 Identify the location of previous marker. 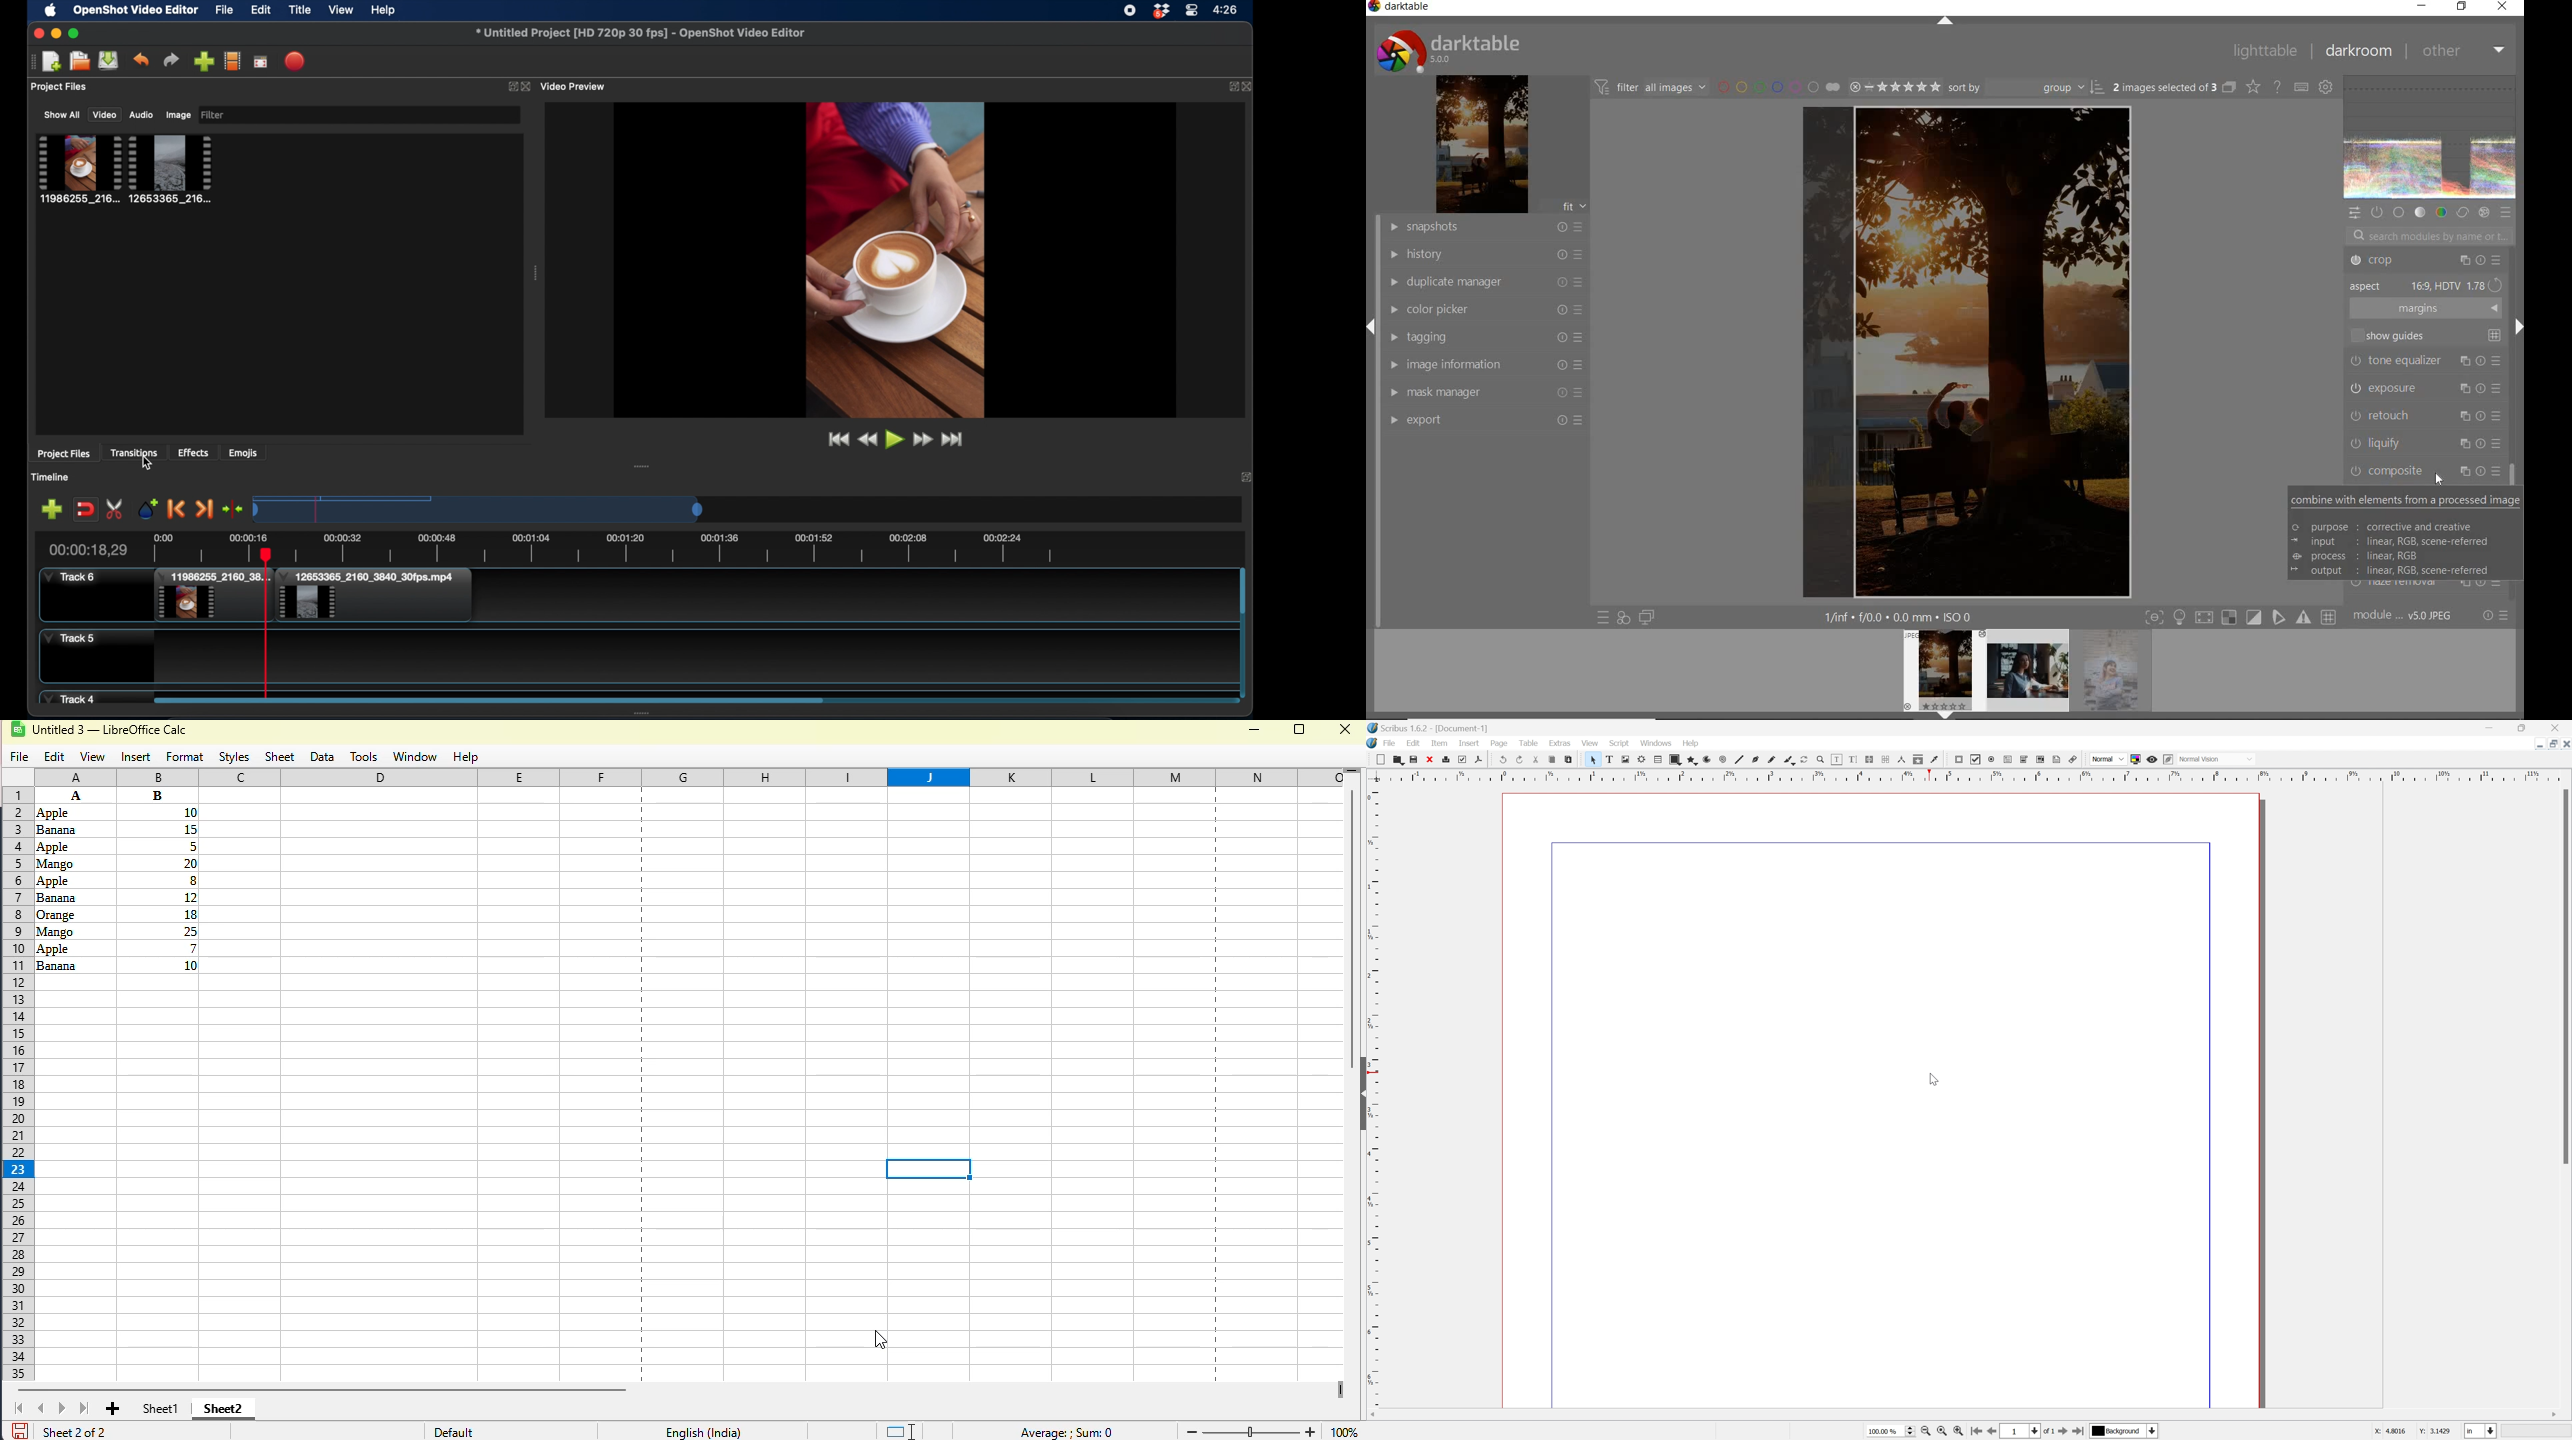
(177, 510).